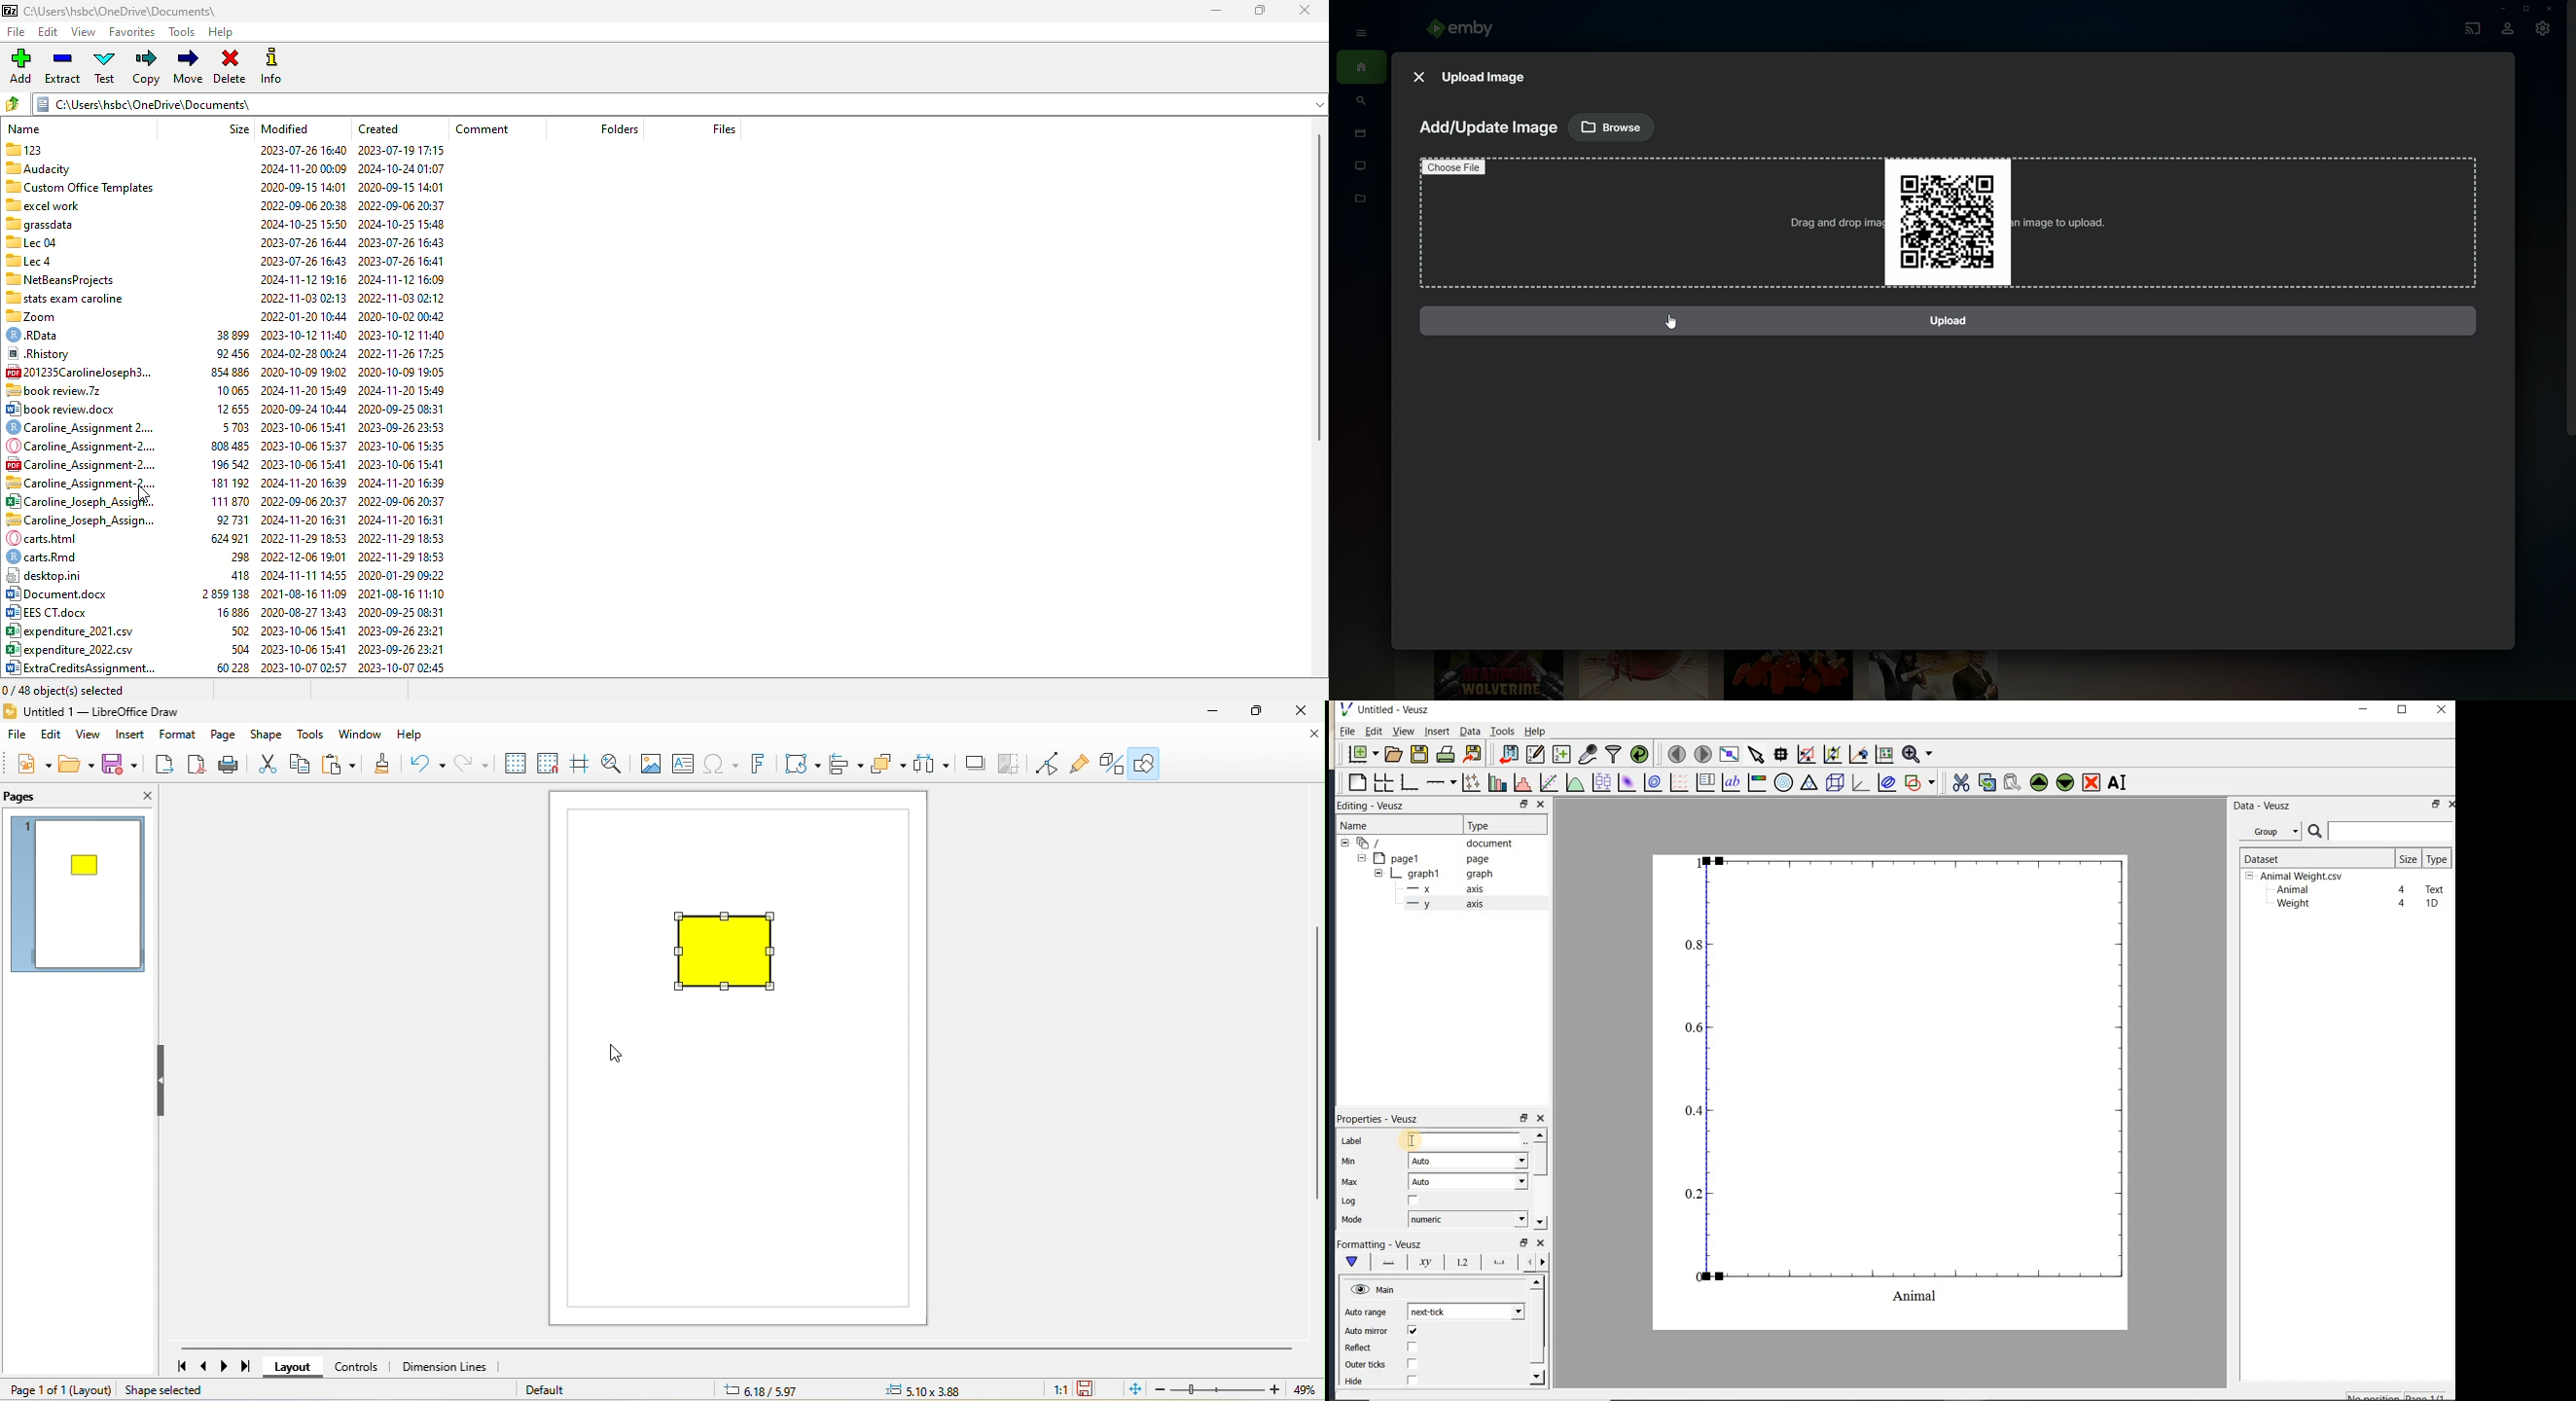 This screenshot has height=1428, width=2576. What do you see at coordinates (1361, 68) in the screenshot?
I see `Home` at bounding box center [1361, 68].